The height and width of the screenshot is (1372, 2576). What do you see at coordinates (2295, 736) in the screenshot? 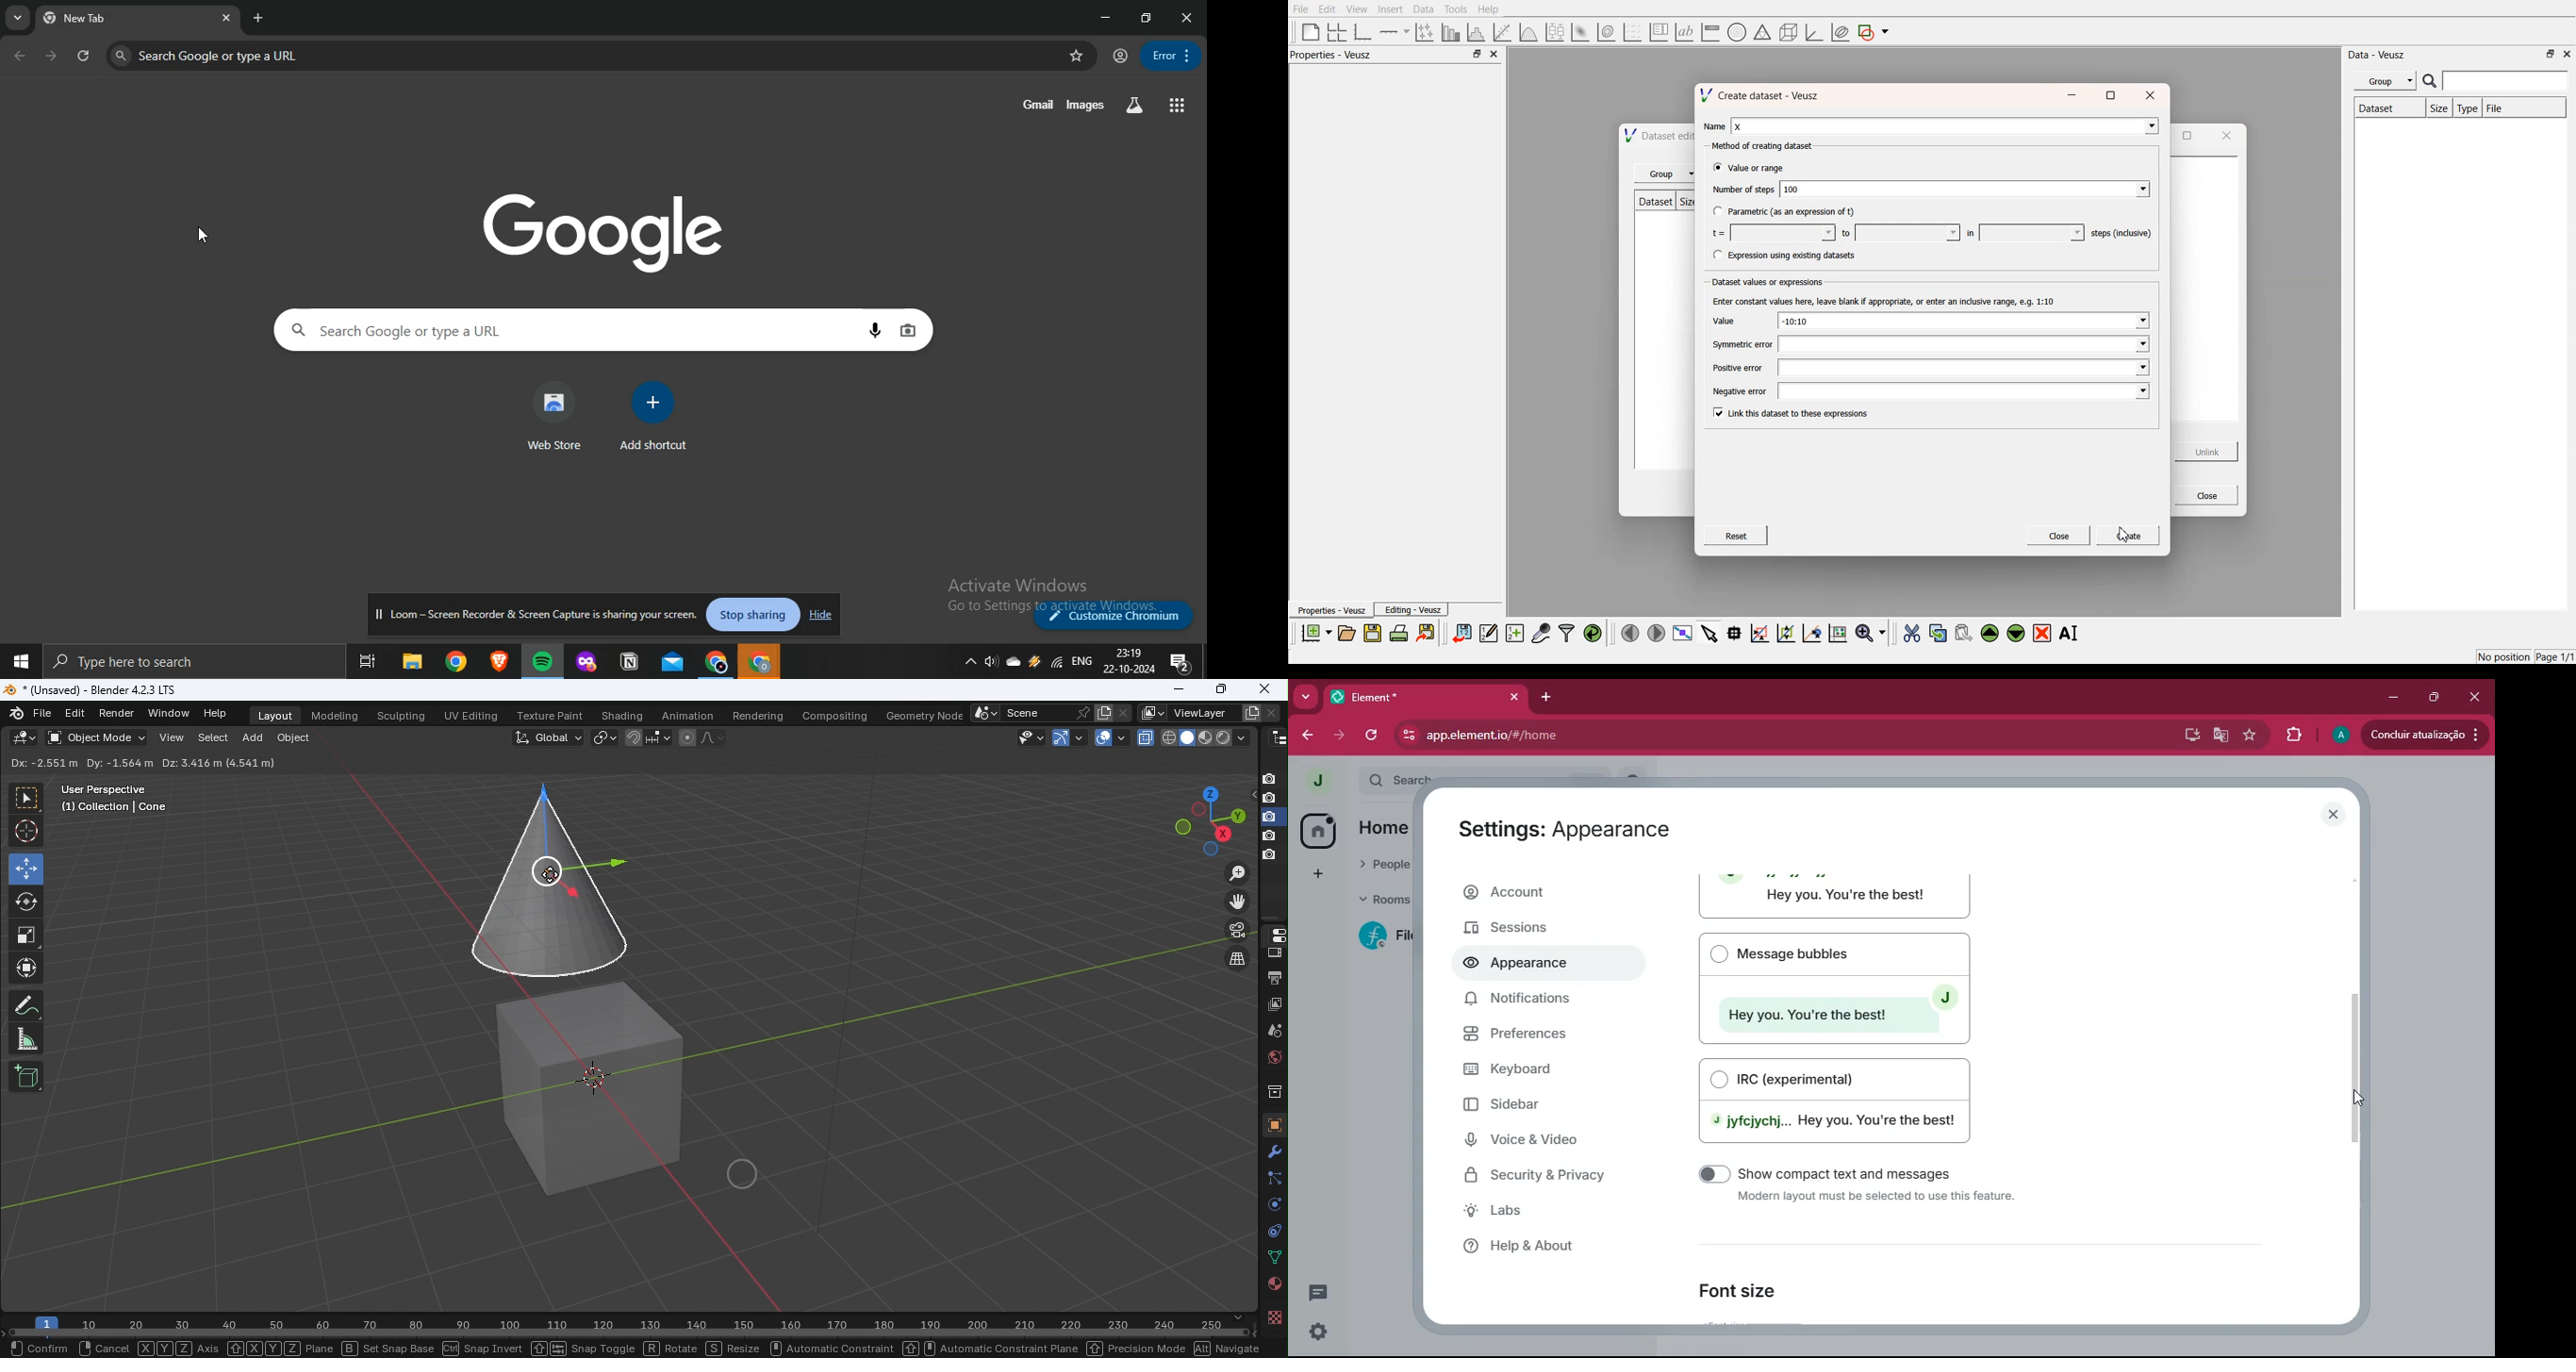
I see `extensions` at bounding box center [2295, 736].